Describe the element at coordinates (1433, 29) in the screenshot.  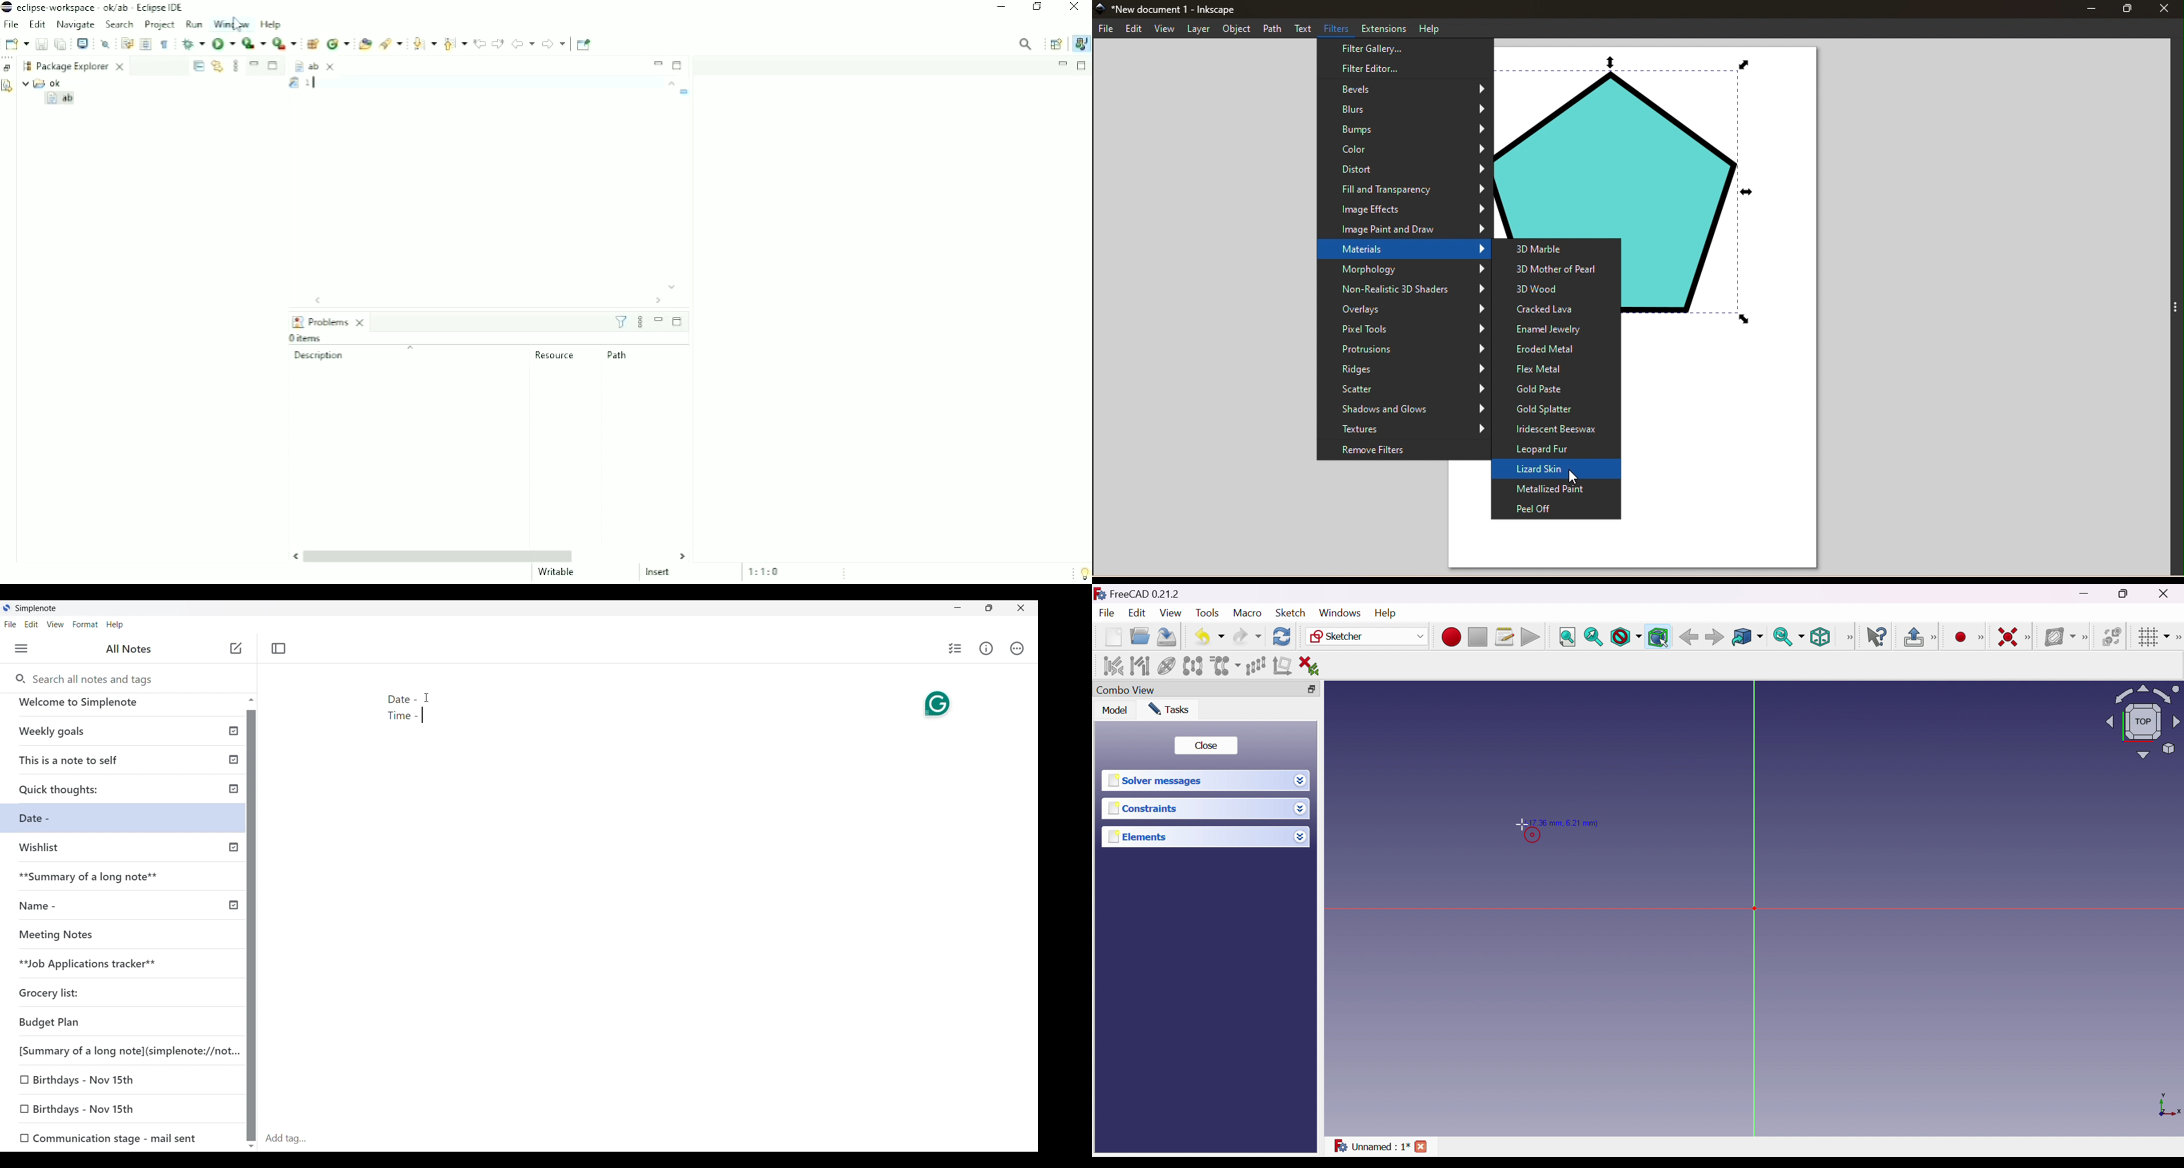
I see `Help` at that location.